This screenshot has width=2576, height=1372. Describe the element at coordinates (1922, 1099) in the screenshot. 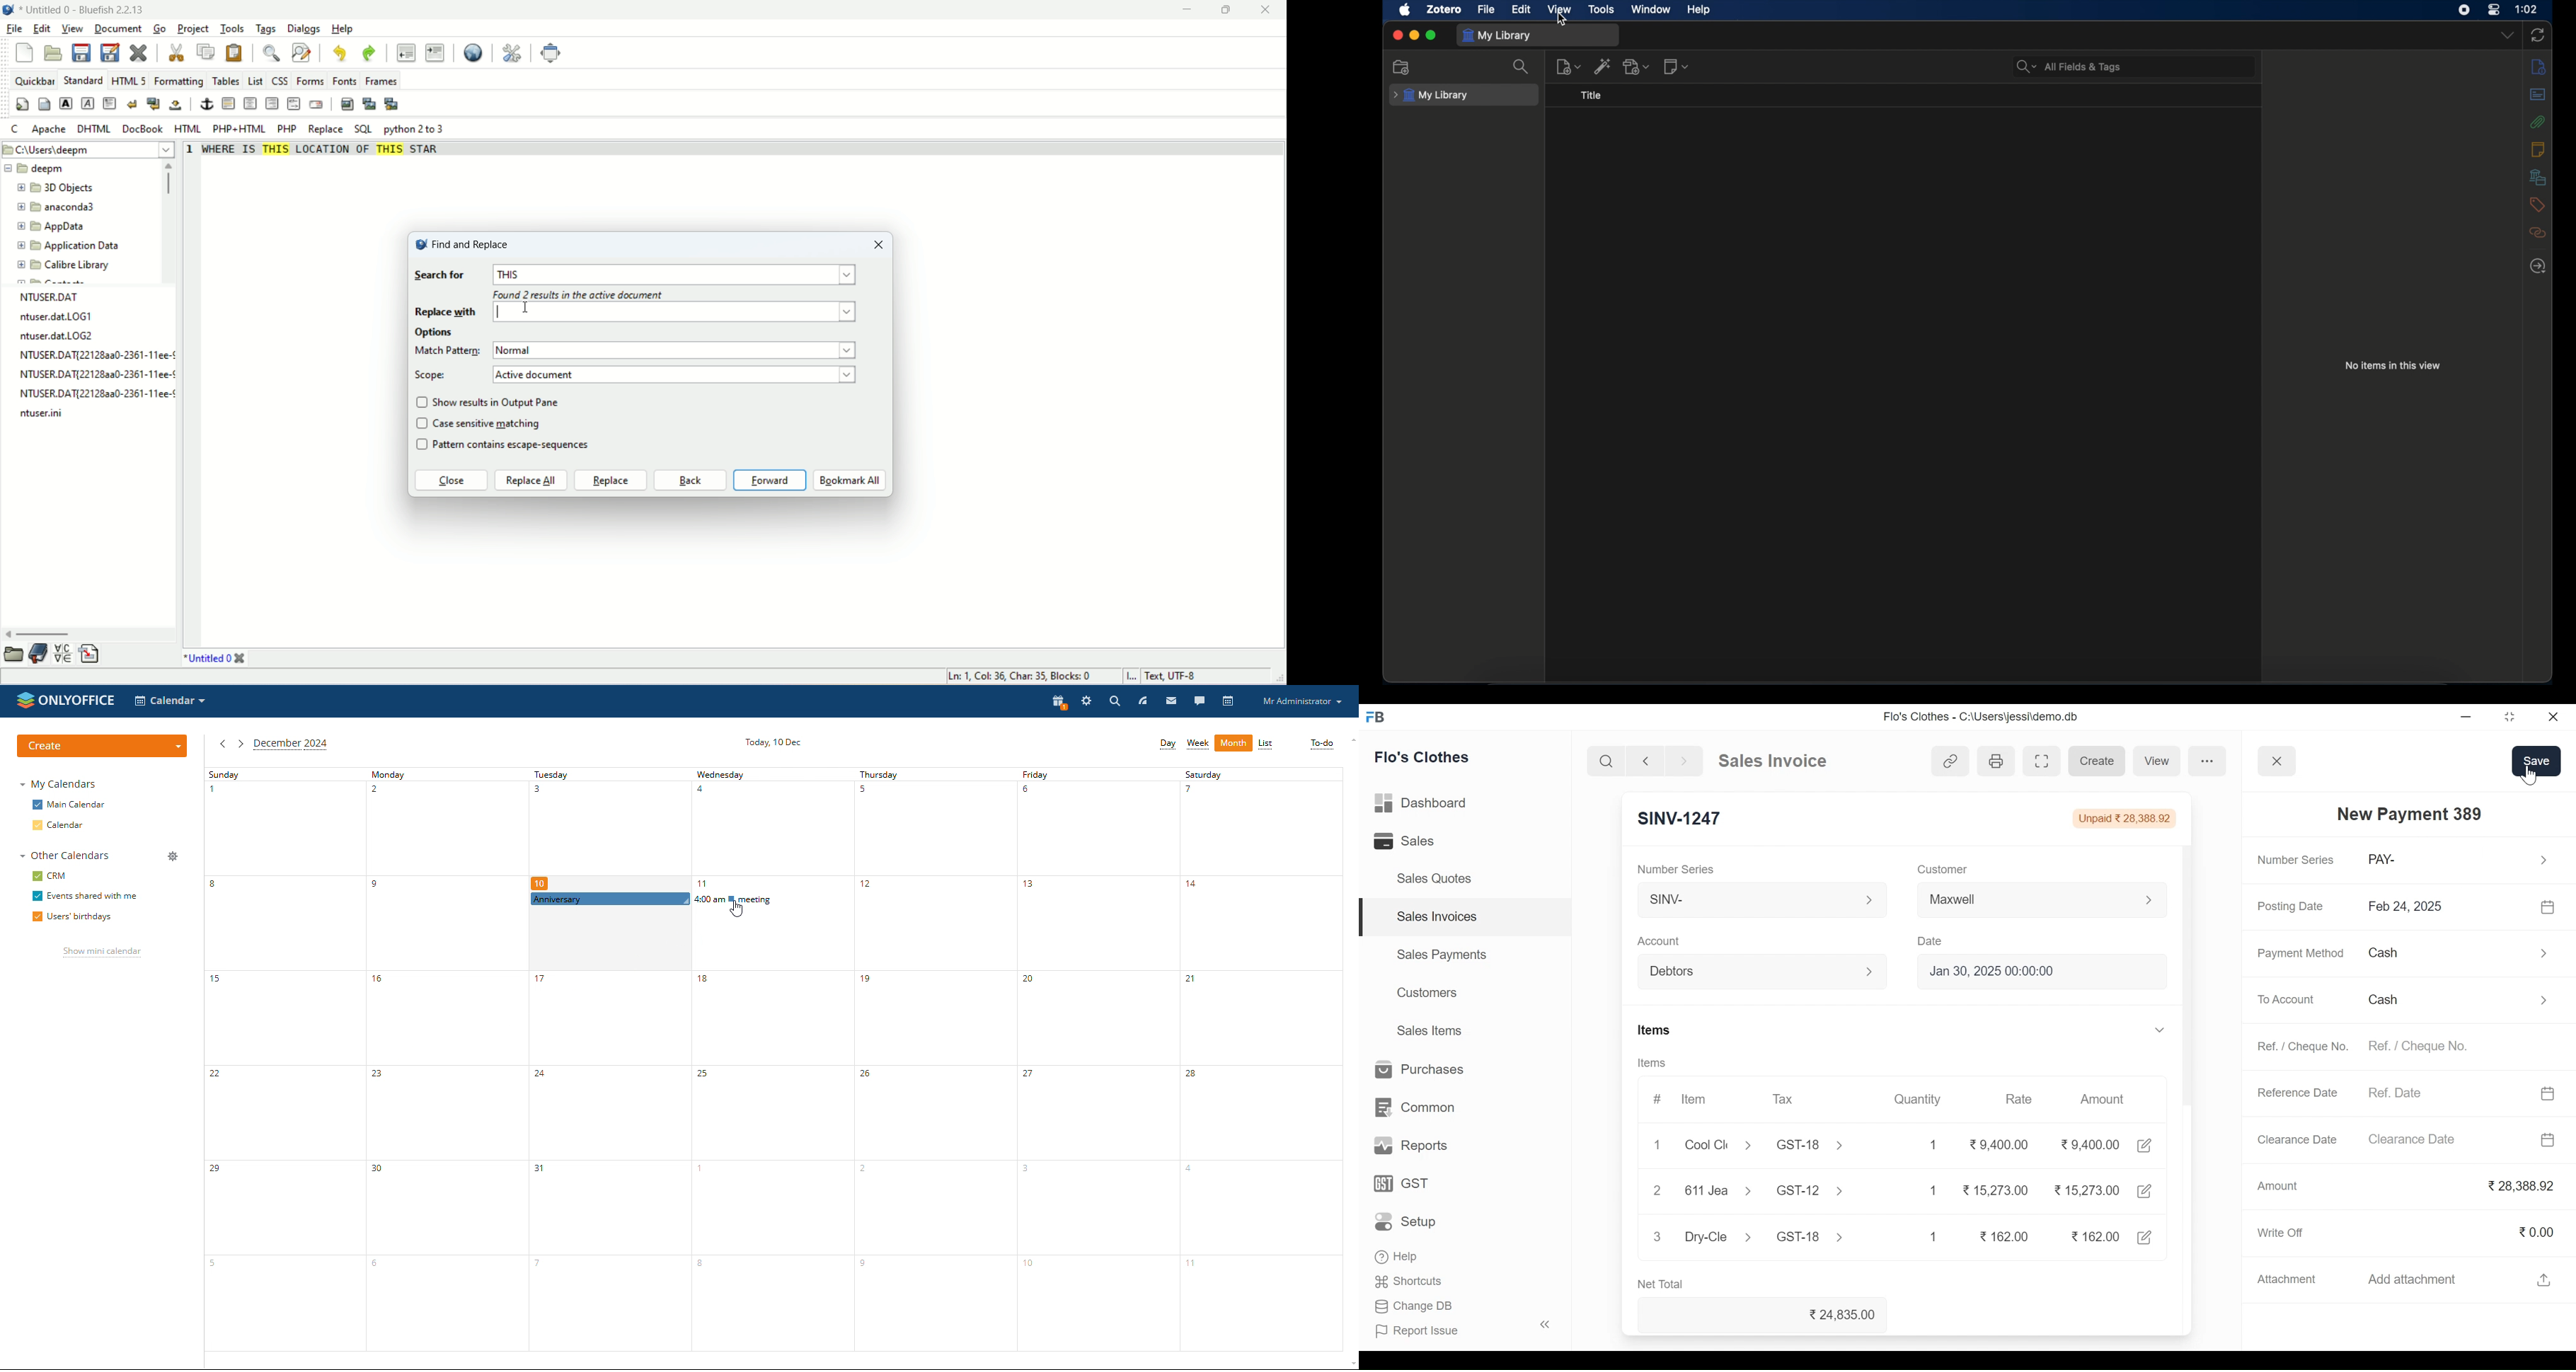

I see `Quantity` at that location.